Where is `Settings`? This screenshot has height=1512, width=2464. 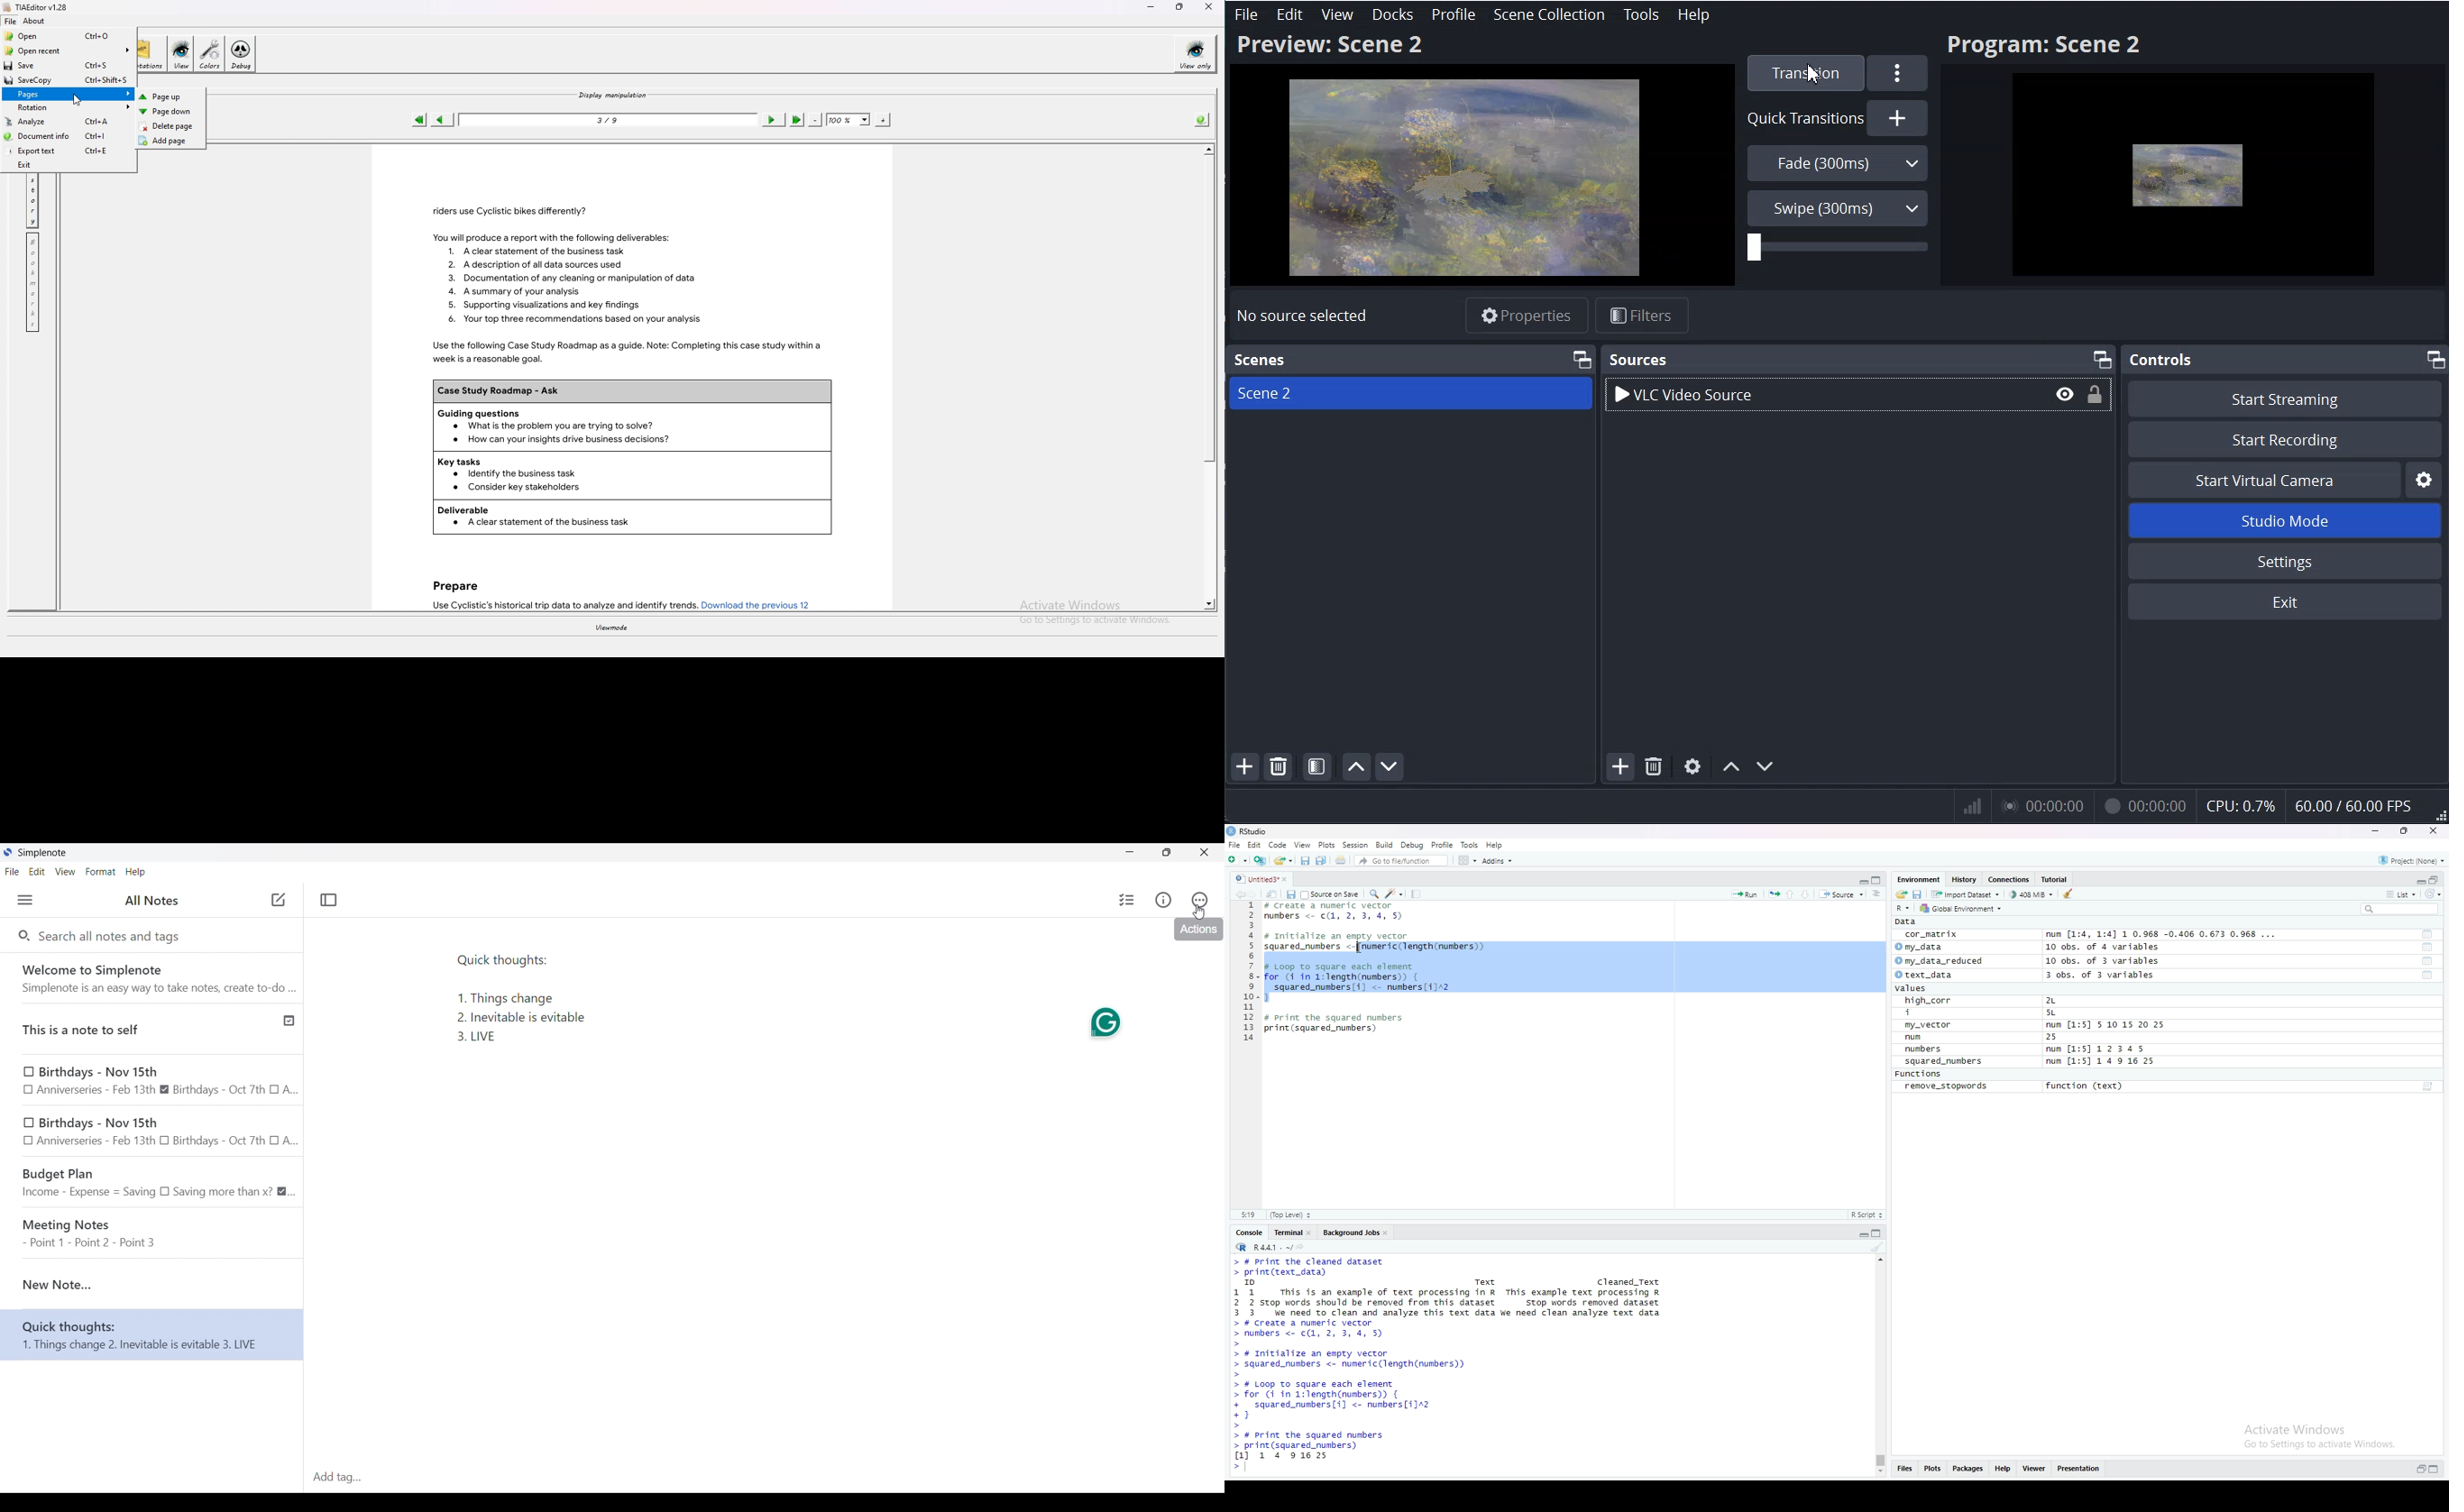 Settings is located at coordinates (2288, 561).